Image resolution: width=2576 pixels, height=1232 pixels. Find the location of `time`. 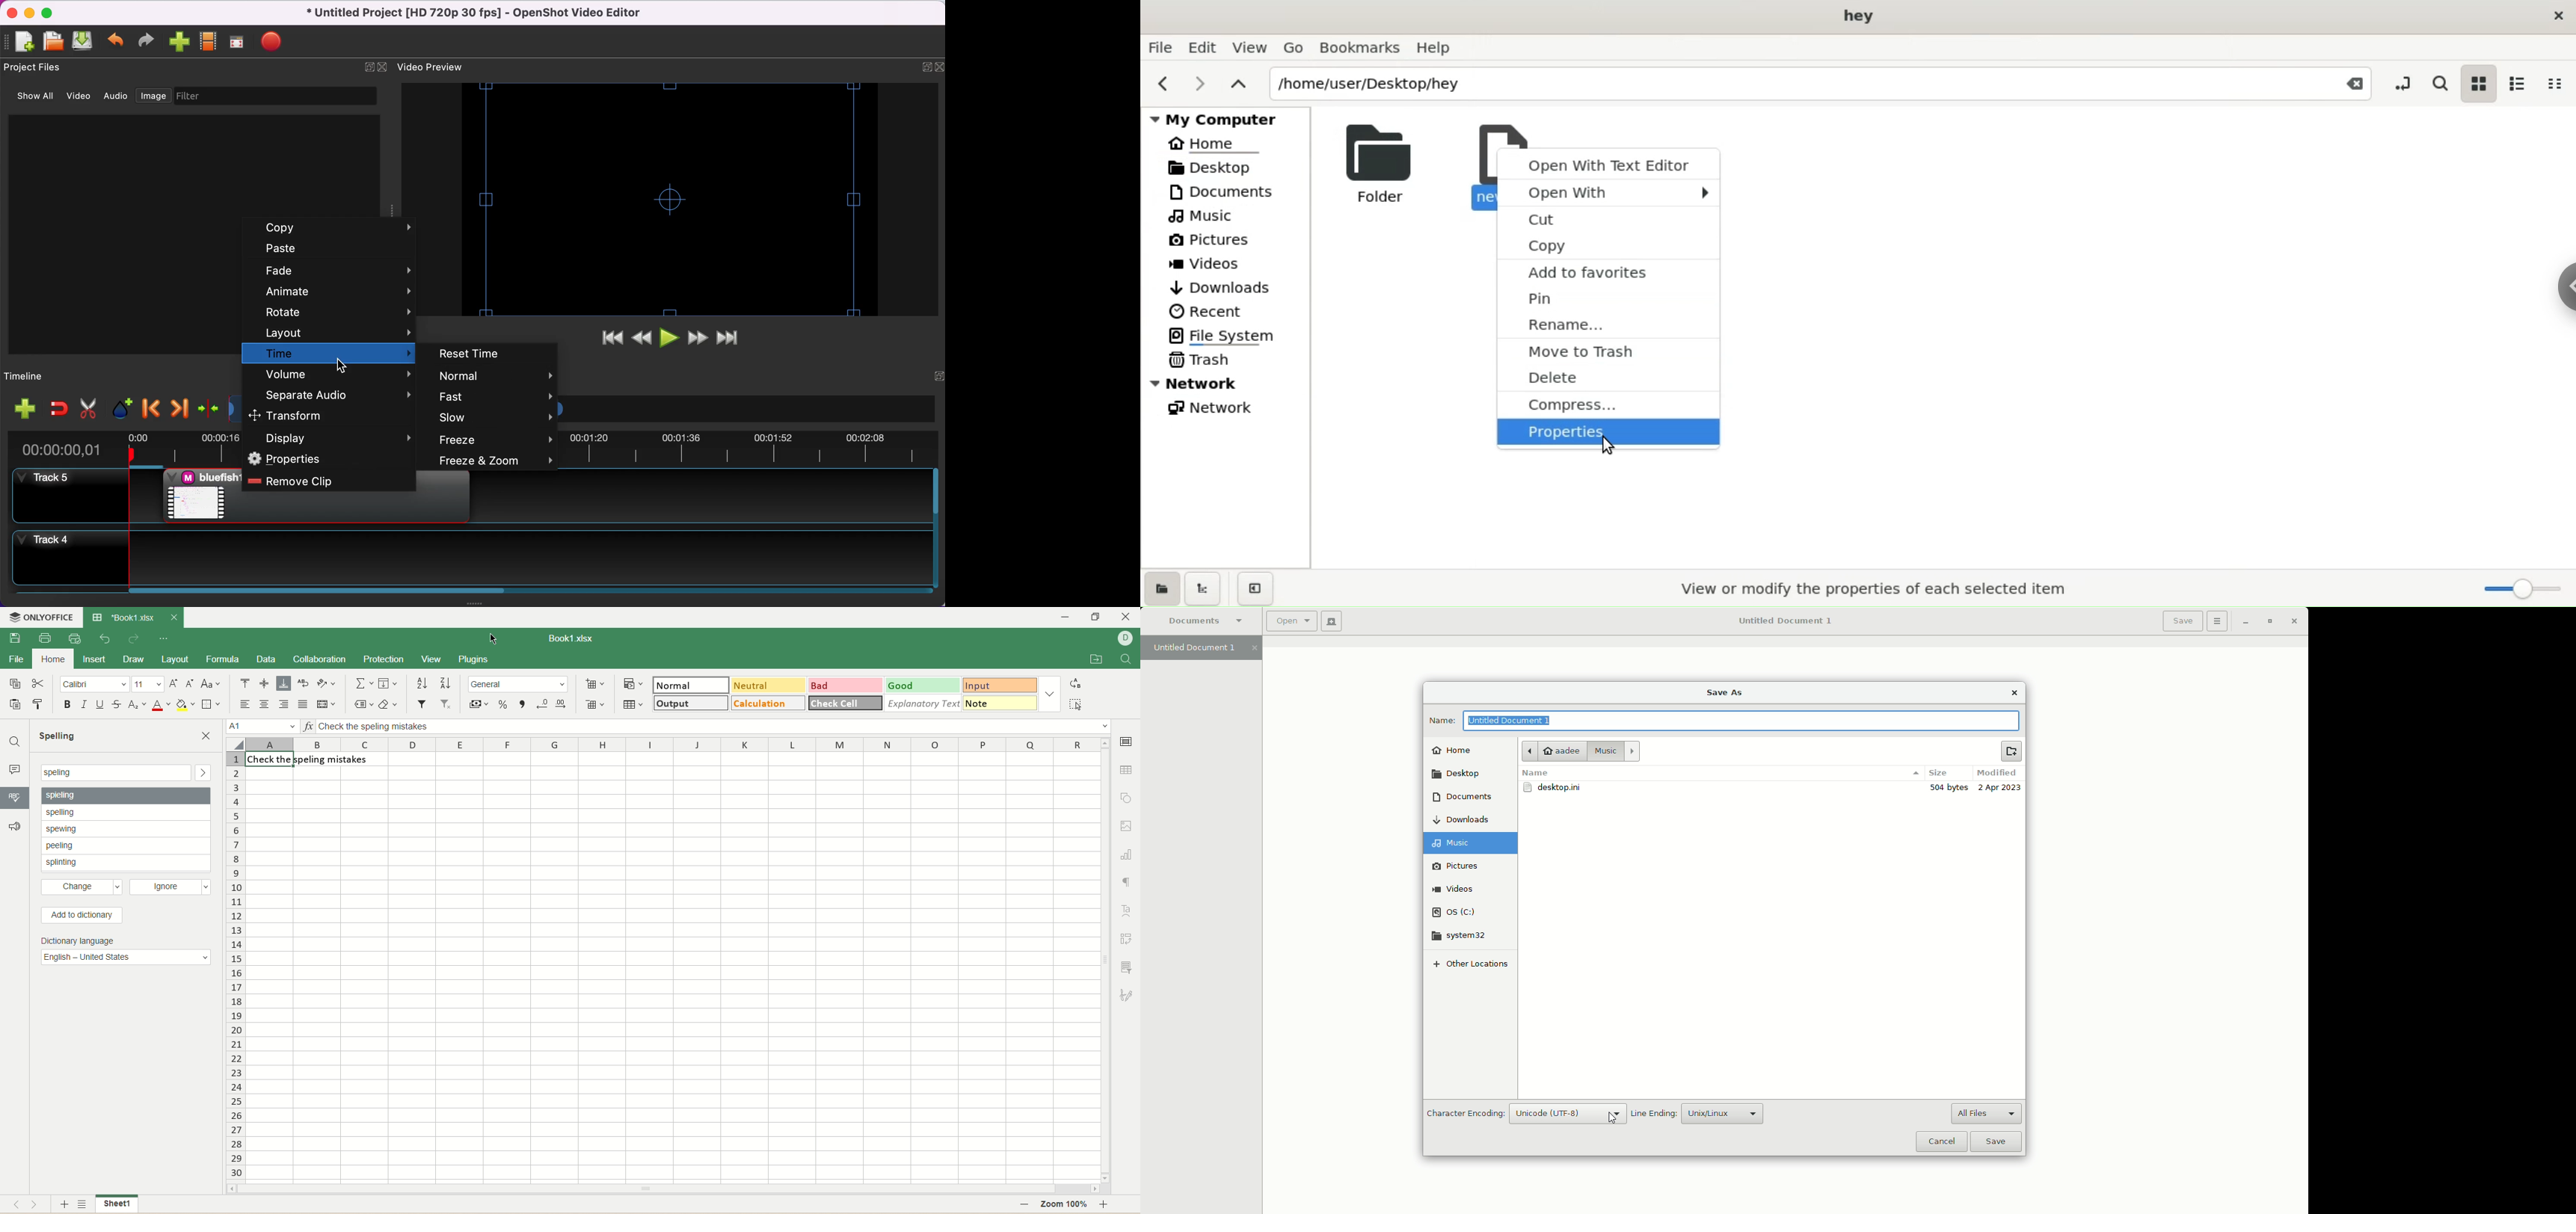

time is located at coordinates (327, 353).